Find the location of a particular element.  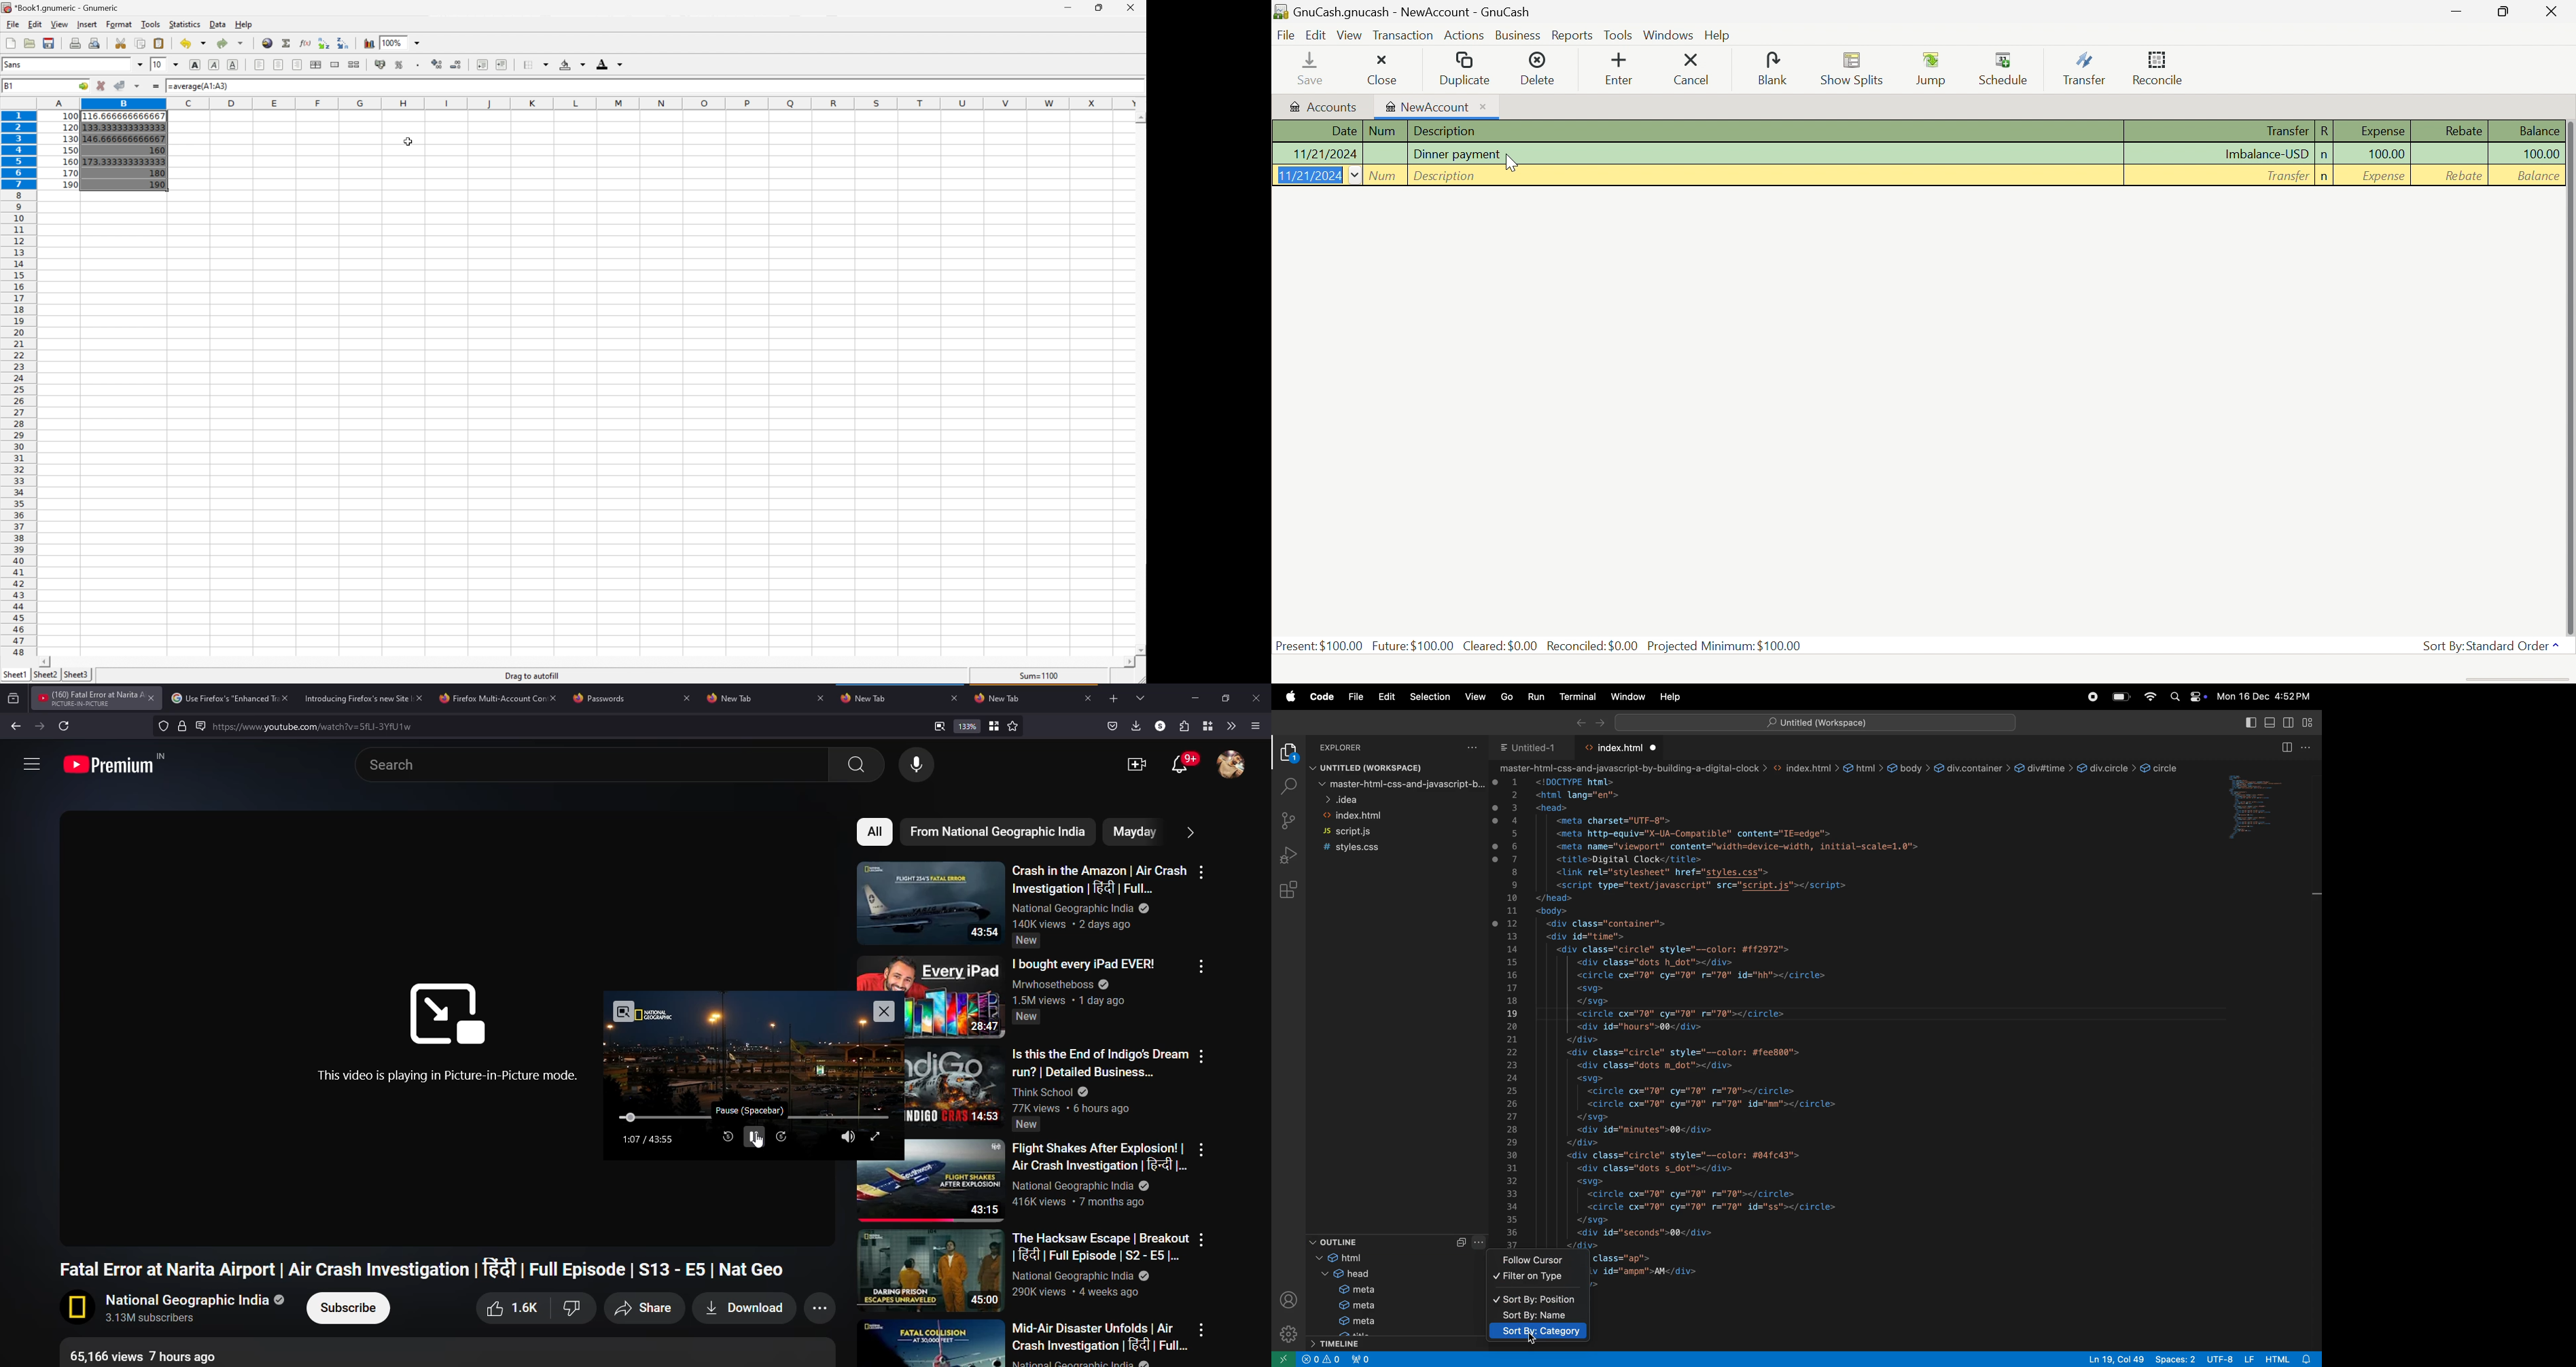

n is located at coordinates (2326, 178).